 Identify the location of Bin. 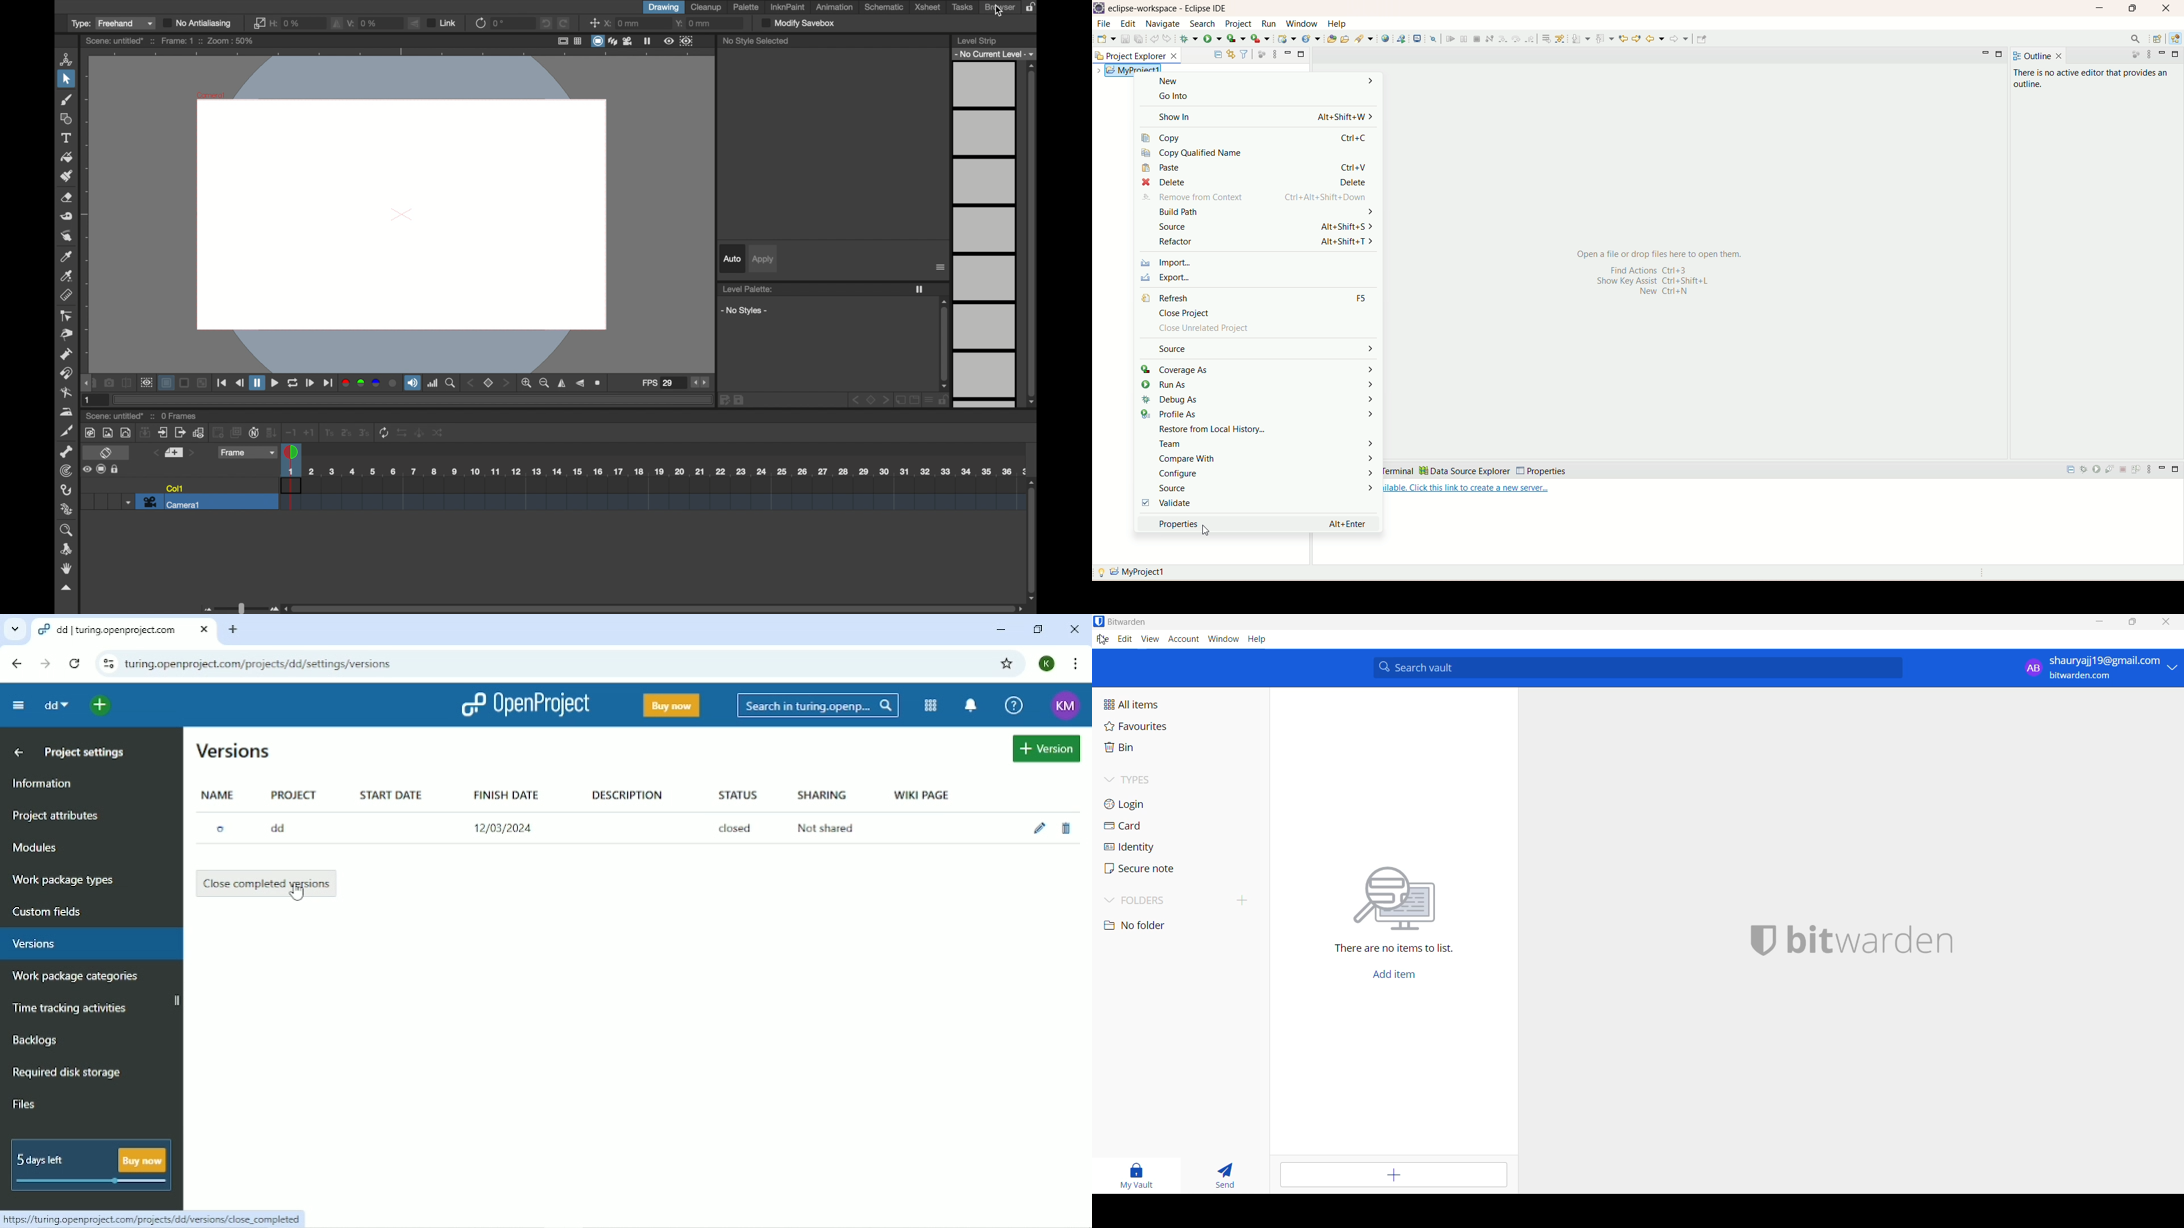
(1165, 750).